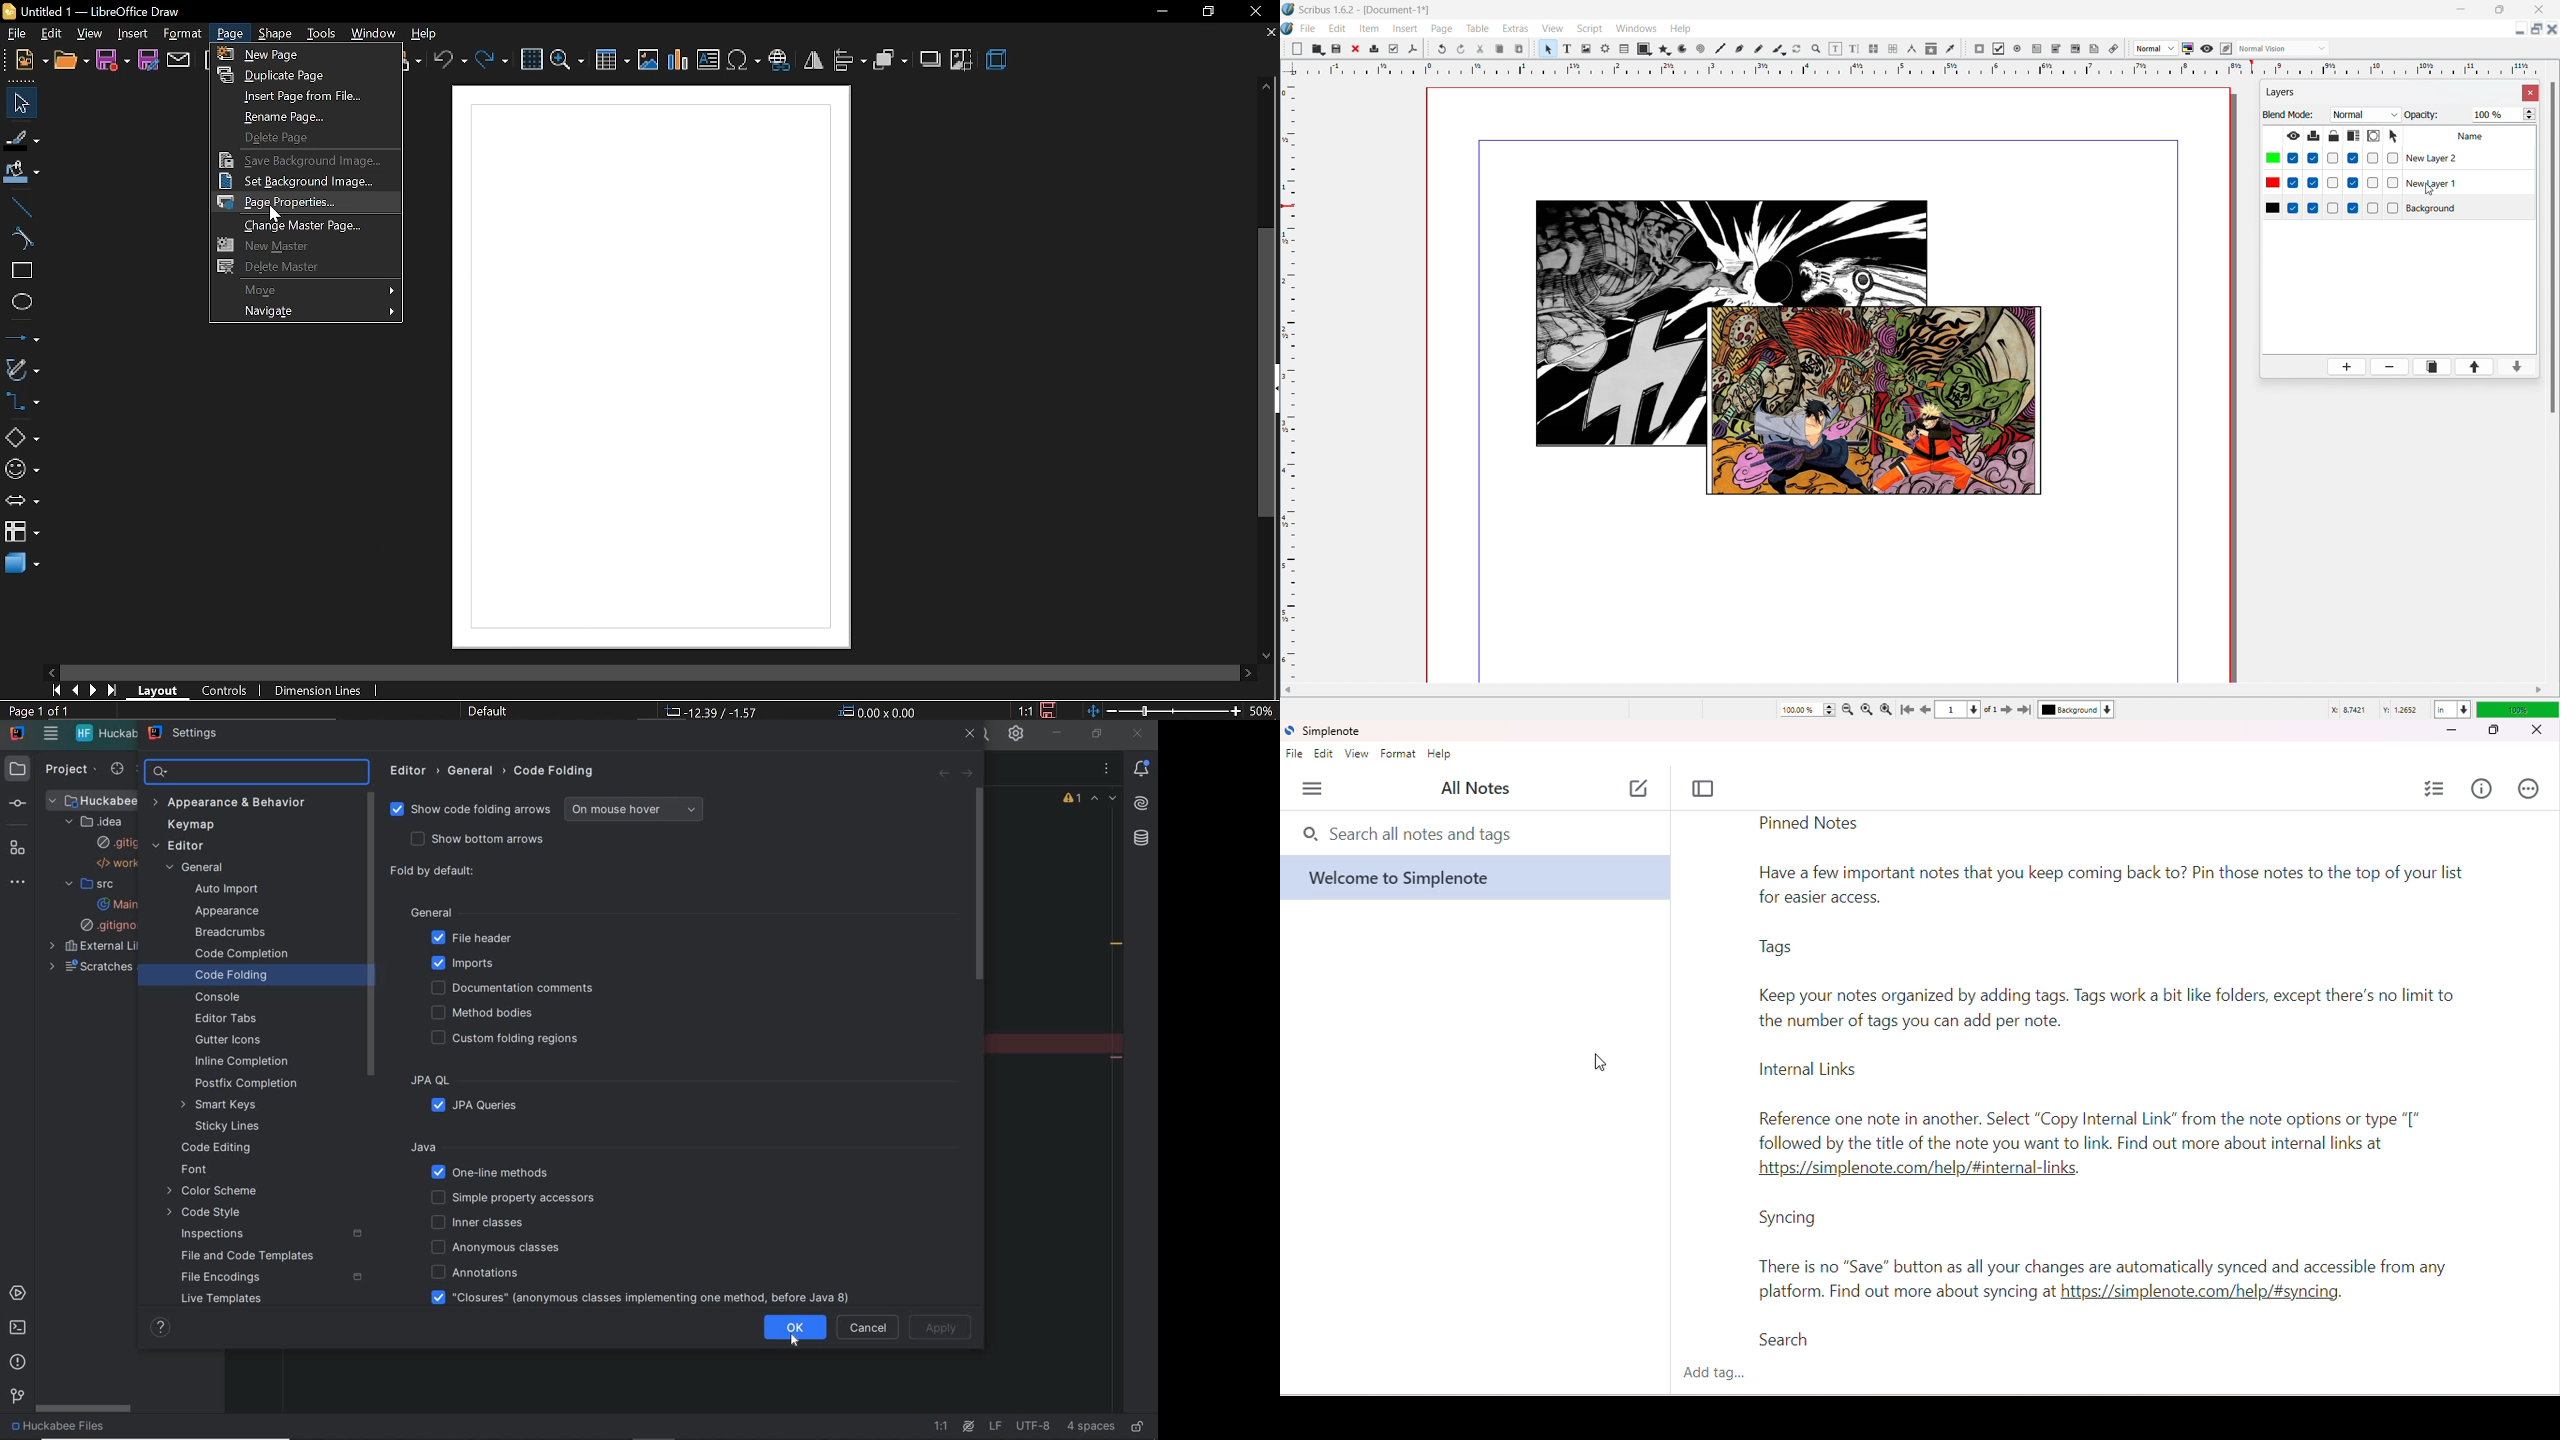 This screenshot has width=2576, height=1456. What do you see at coordinates (1979, 49) in the screenshot?
I see `pdf push button` at bounding box center [1979, 49].